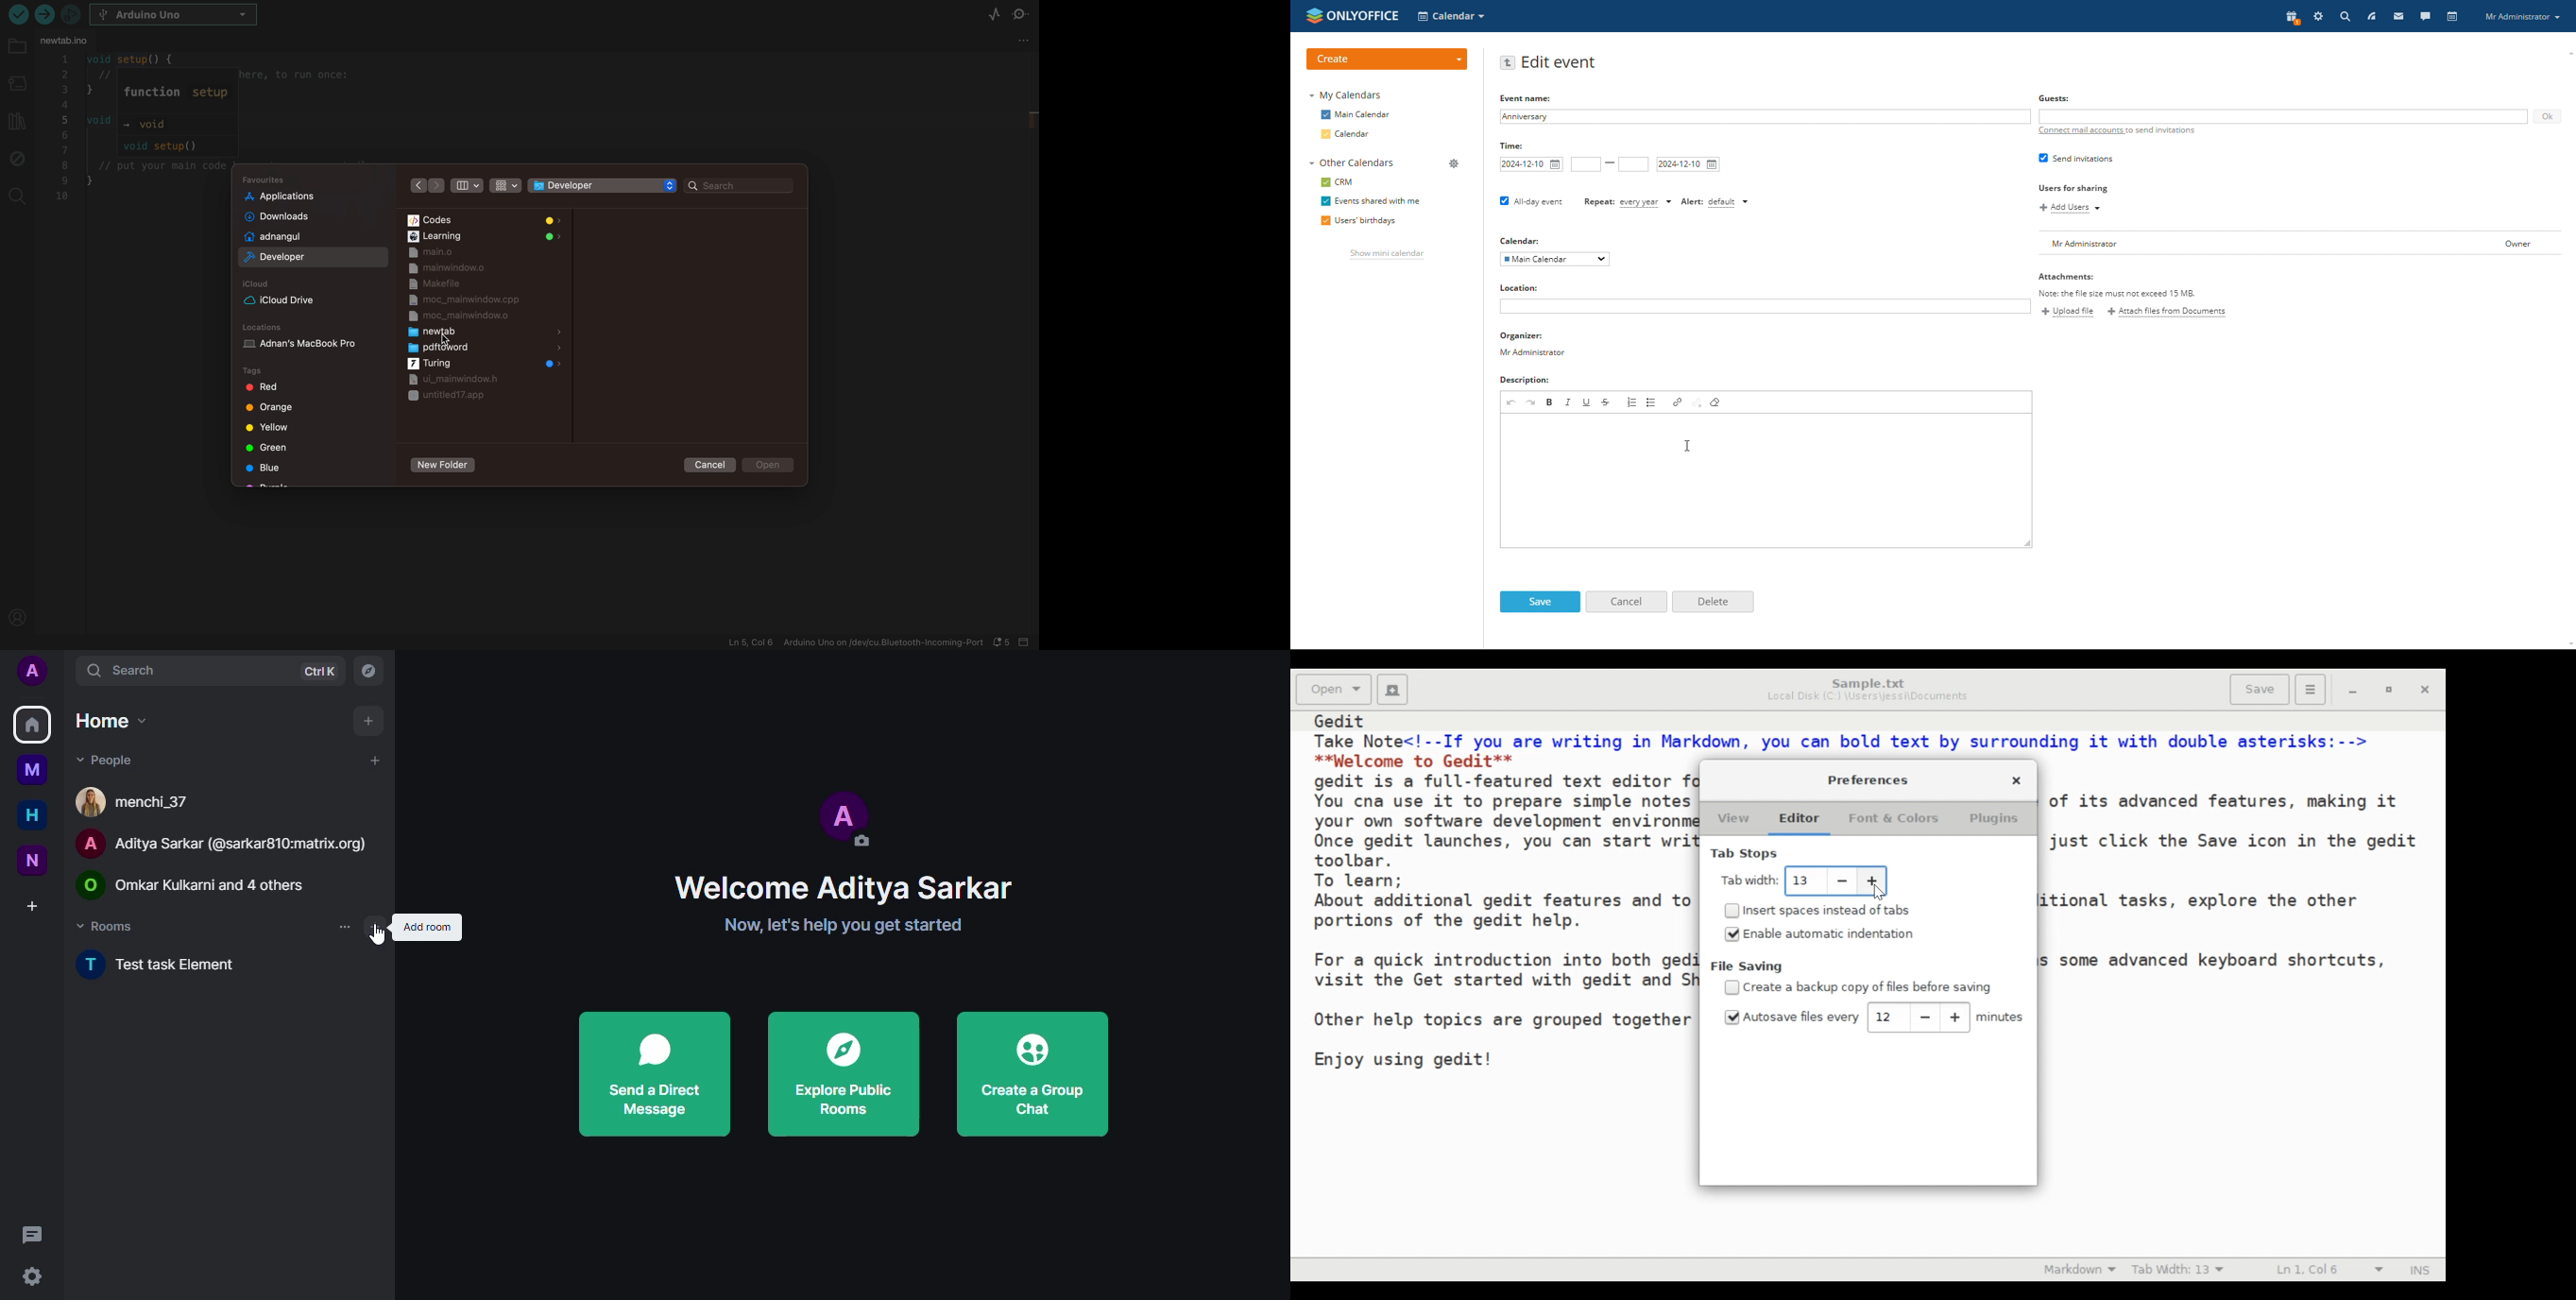 The height and width of the screenshot is (1316, 2576). Describe the element at coordinates (1453, 164) in the screenshot. I see `manage` at that location.